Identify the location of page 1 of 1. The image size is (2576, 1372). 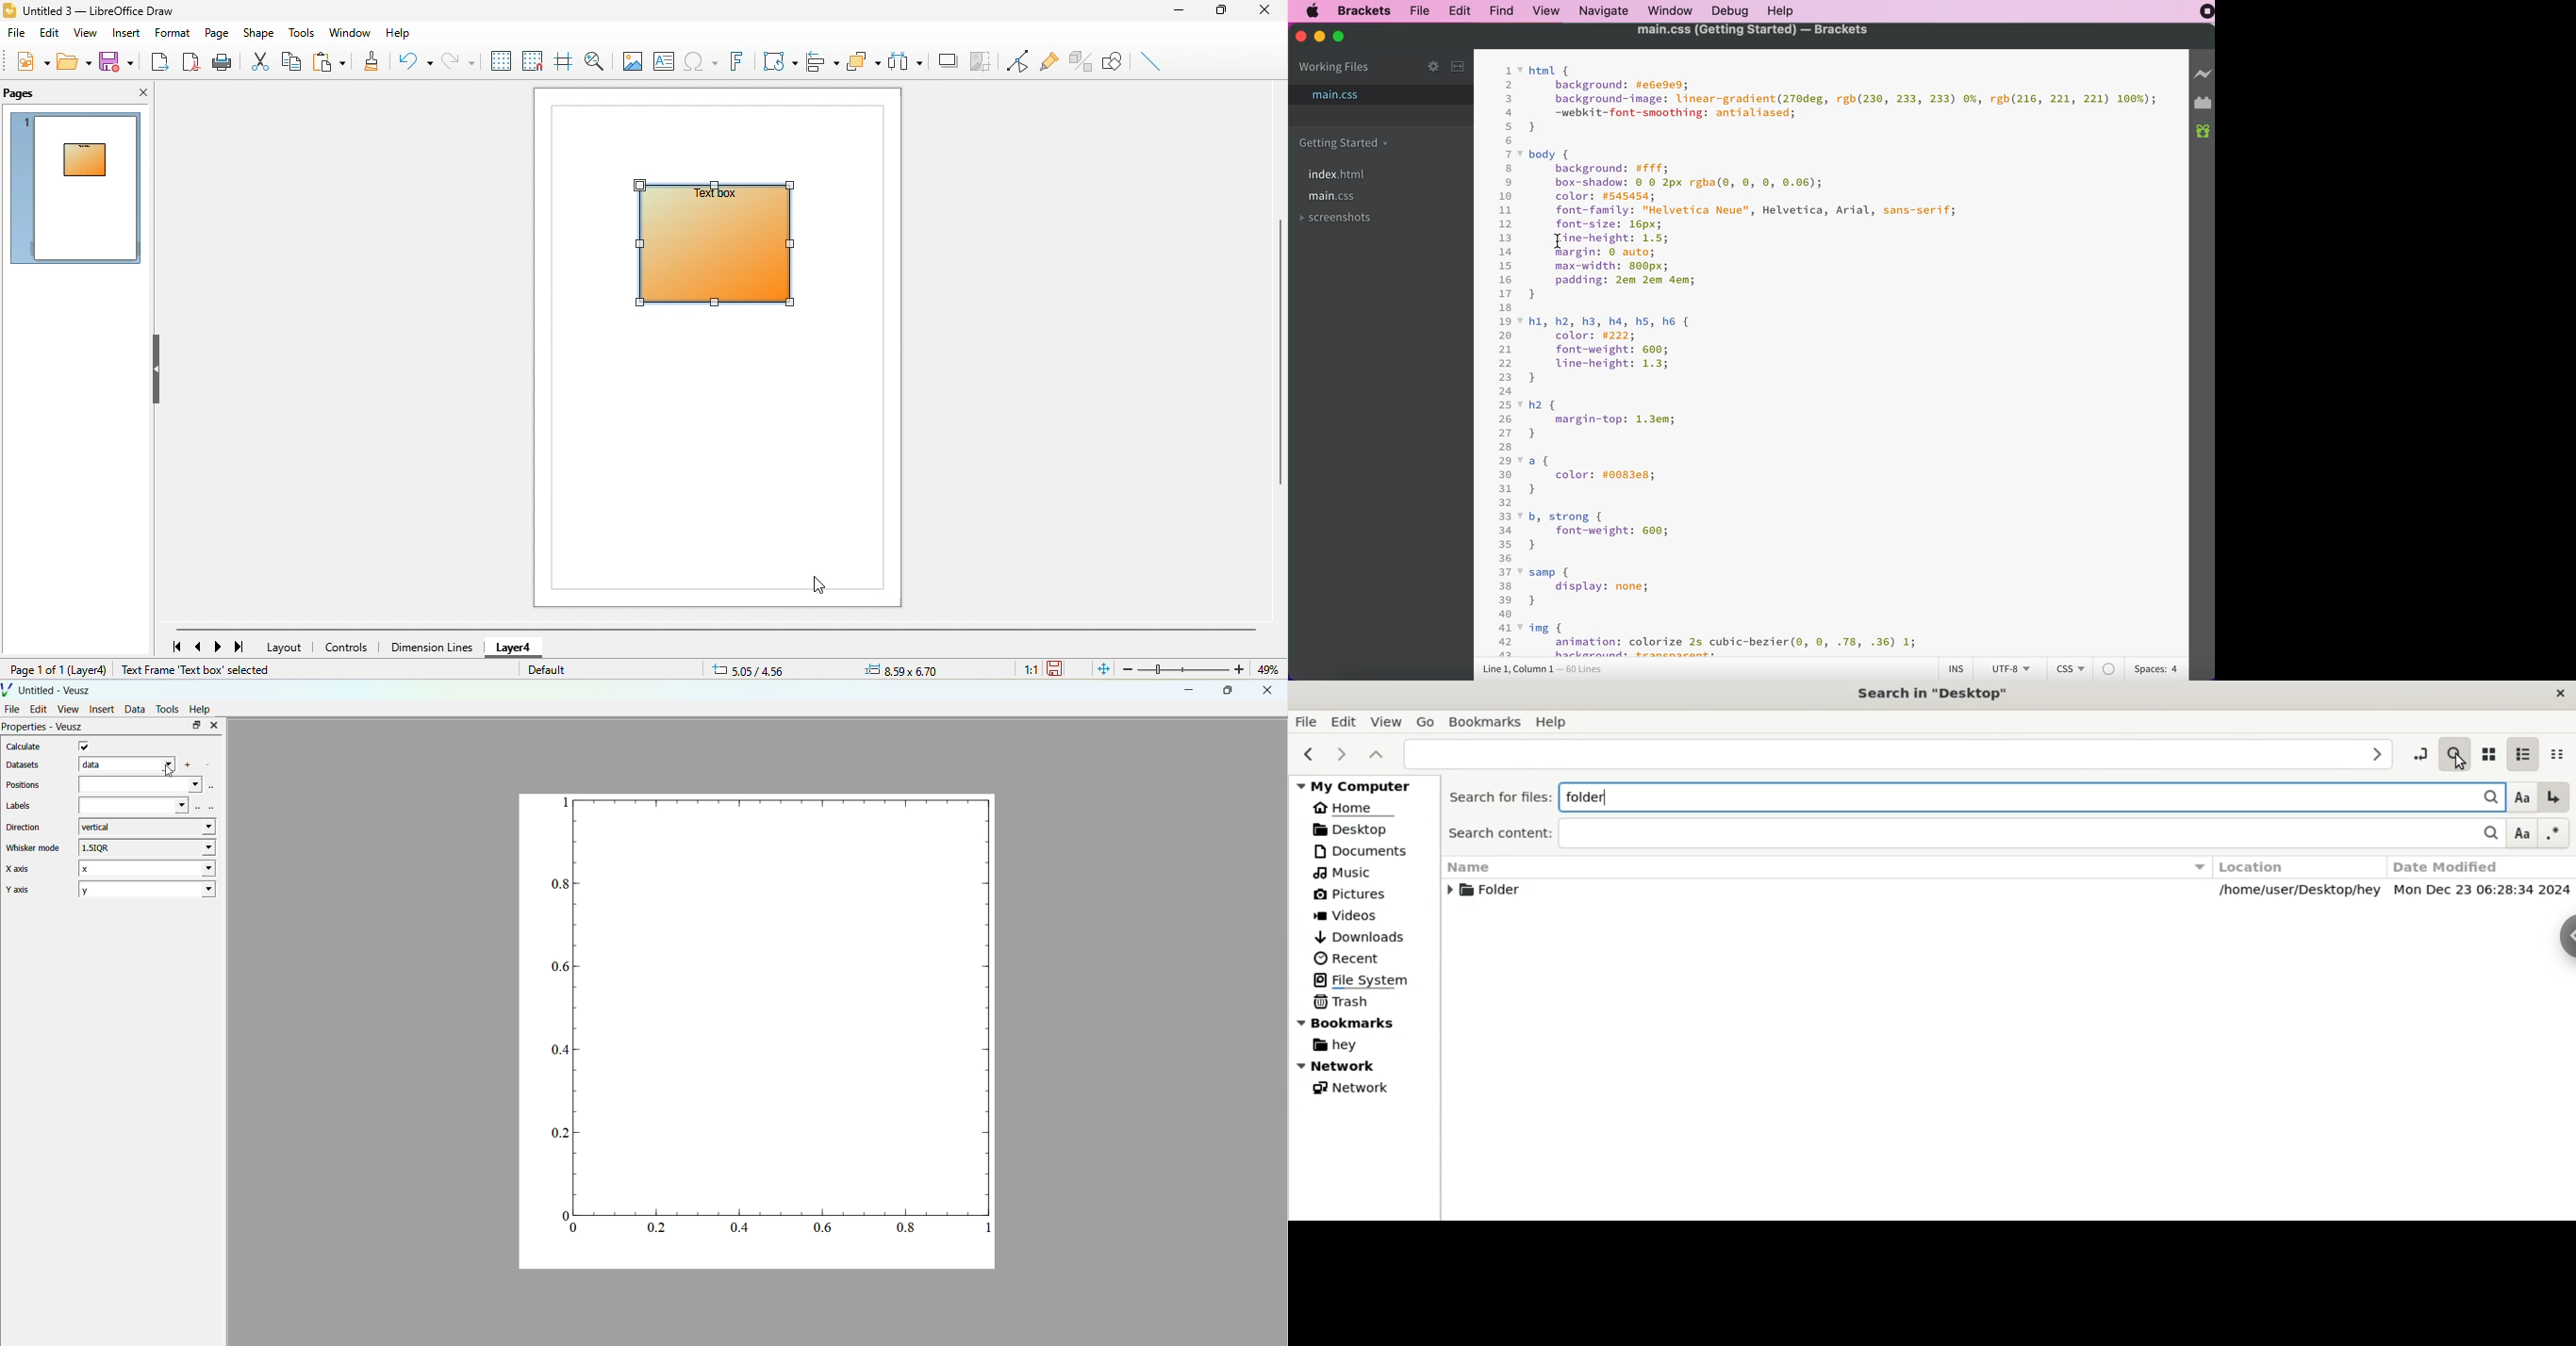
(32, 670).